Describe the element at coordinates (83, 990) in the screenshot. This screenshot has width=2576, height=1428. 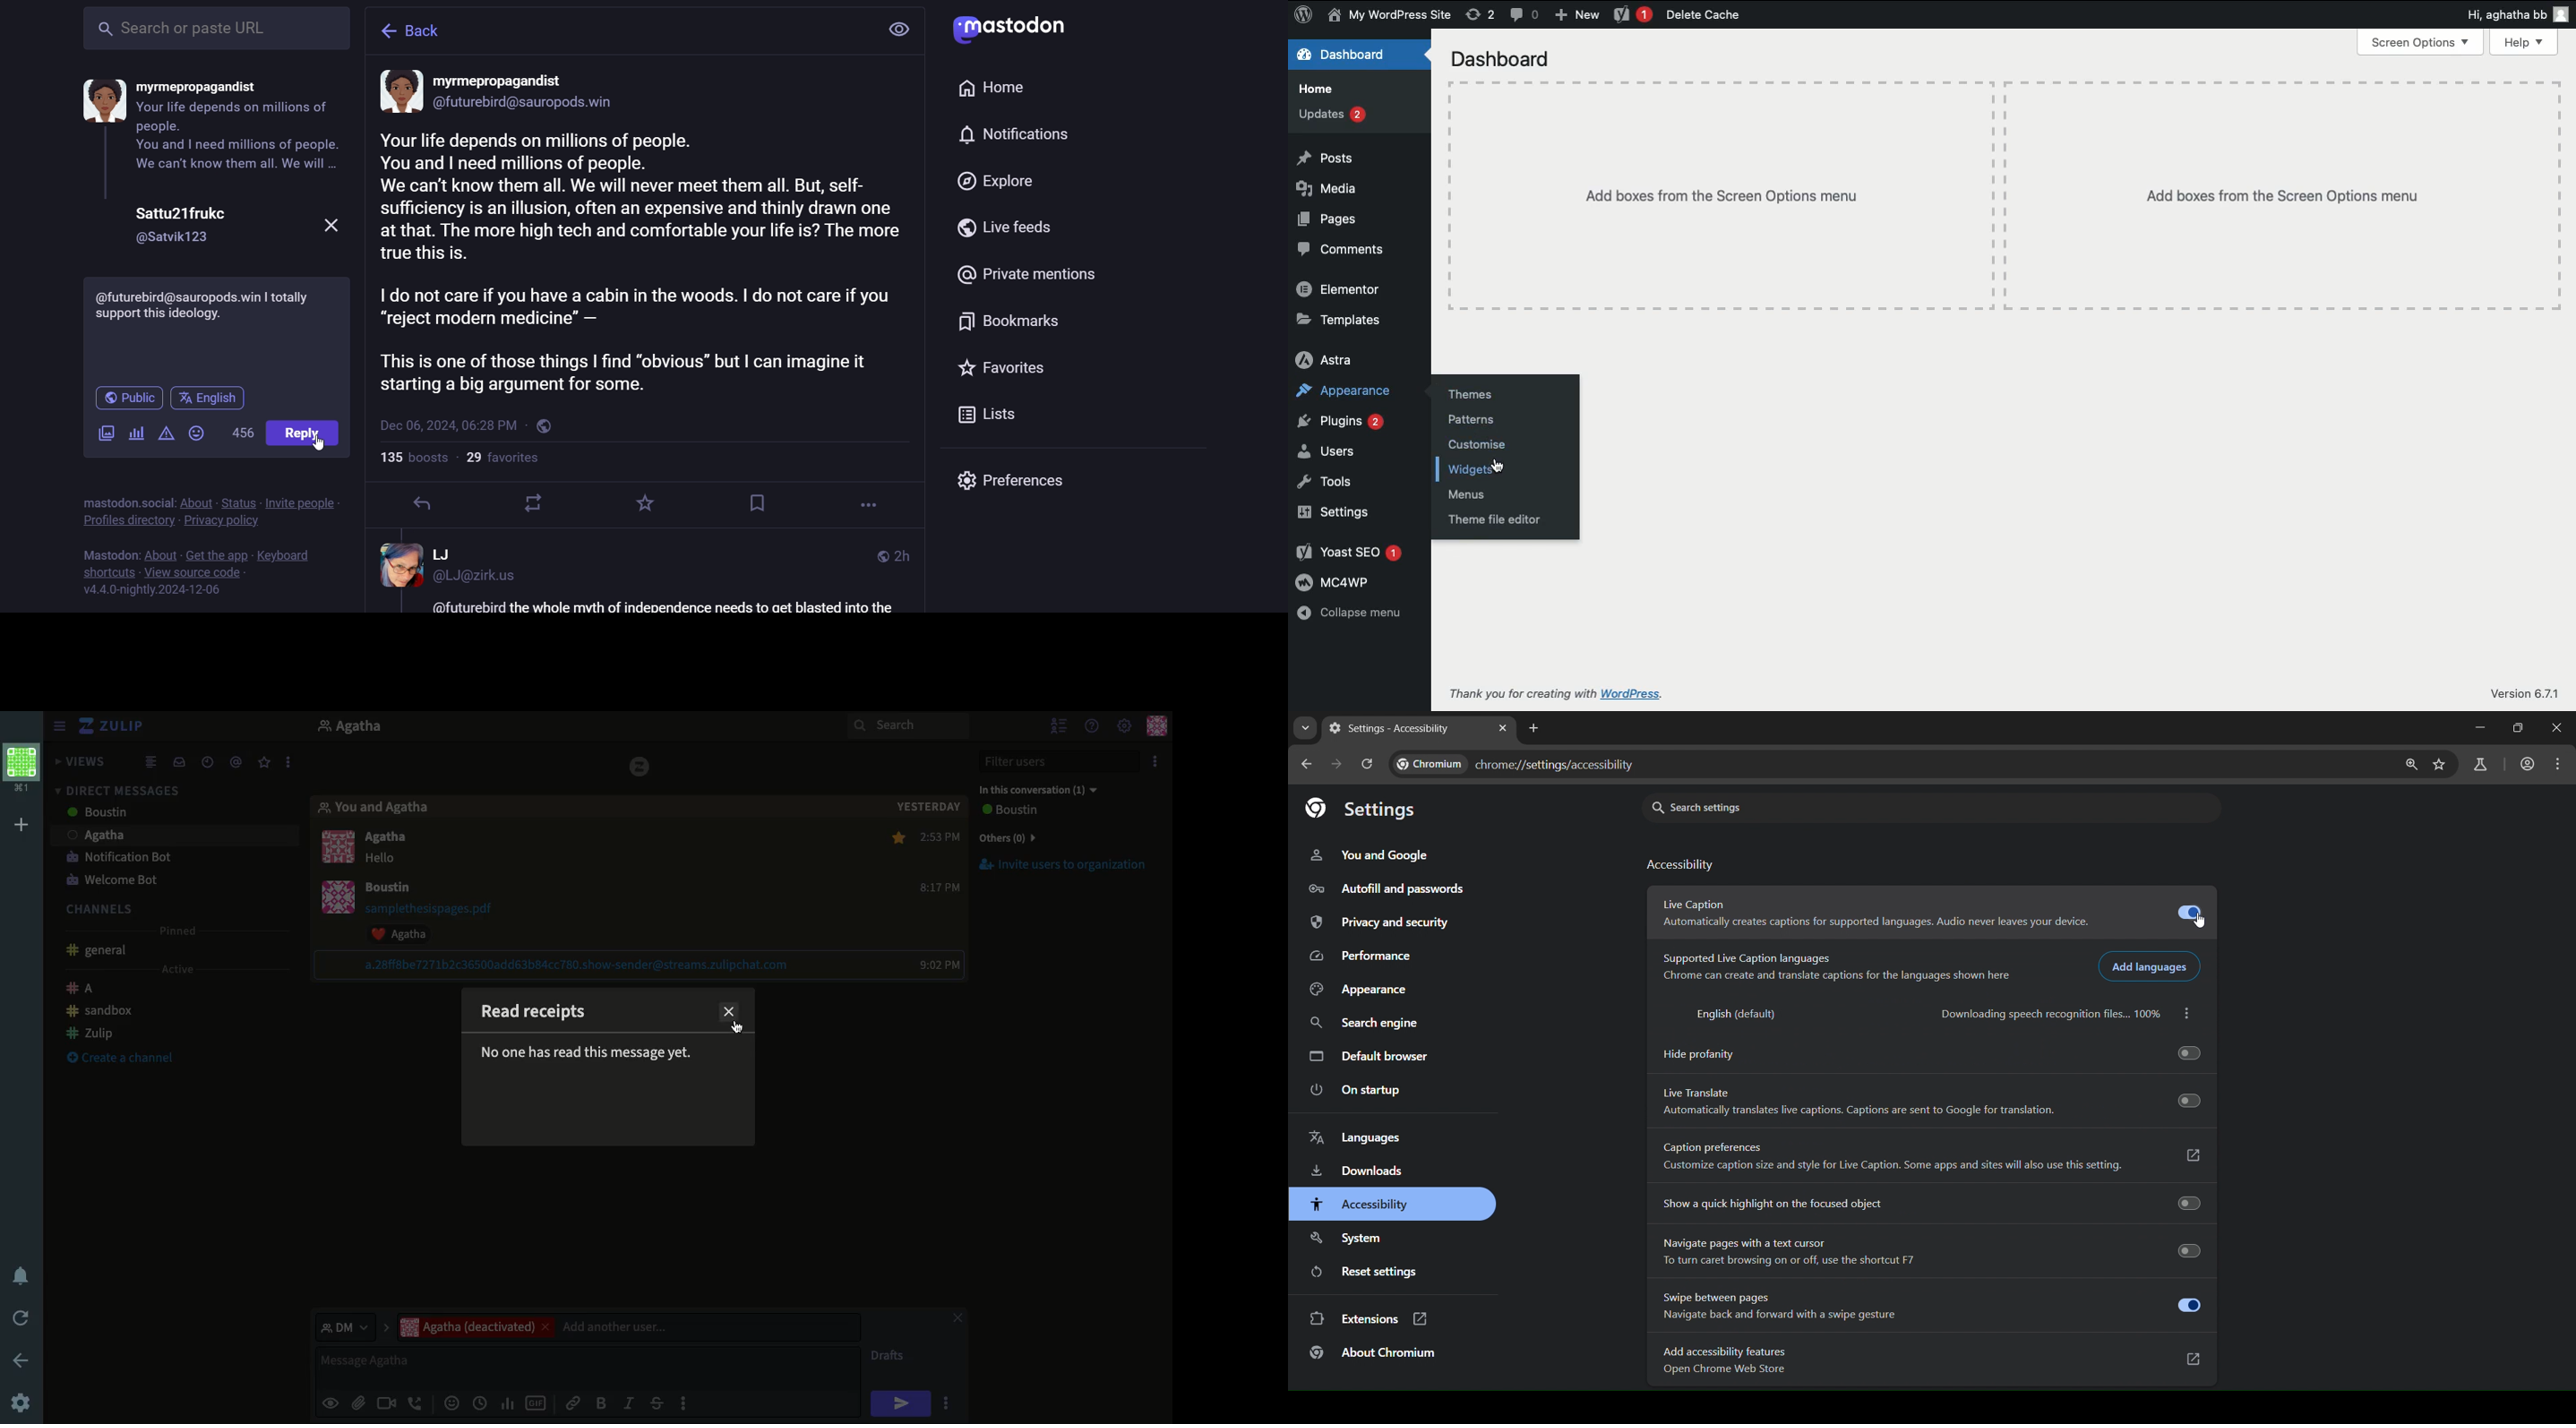
I see `A` at that location.